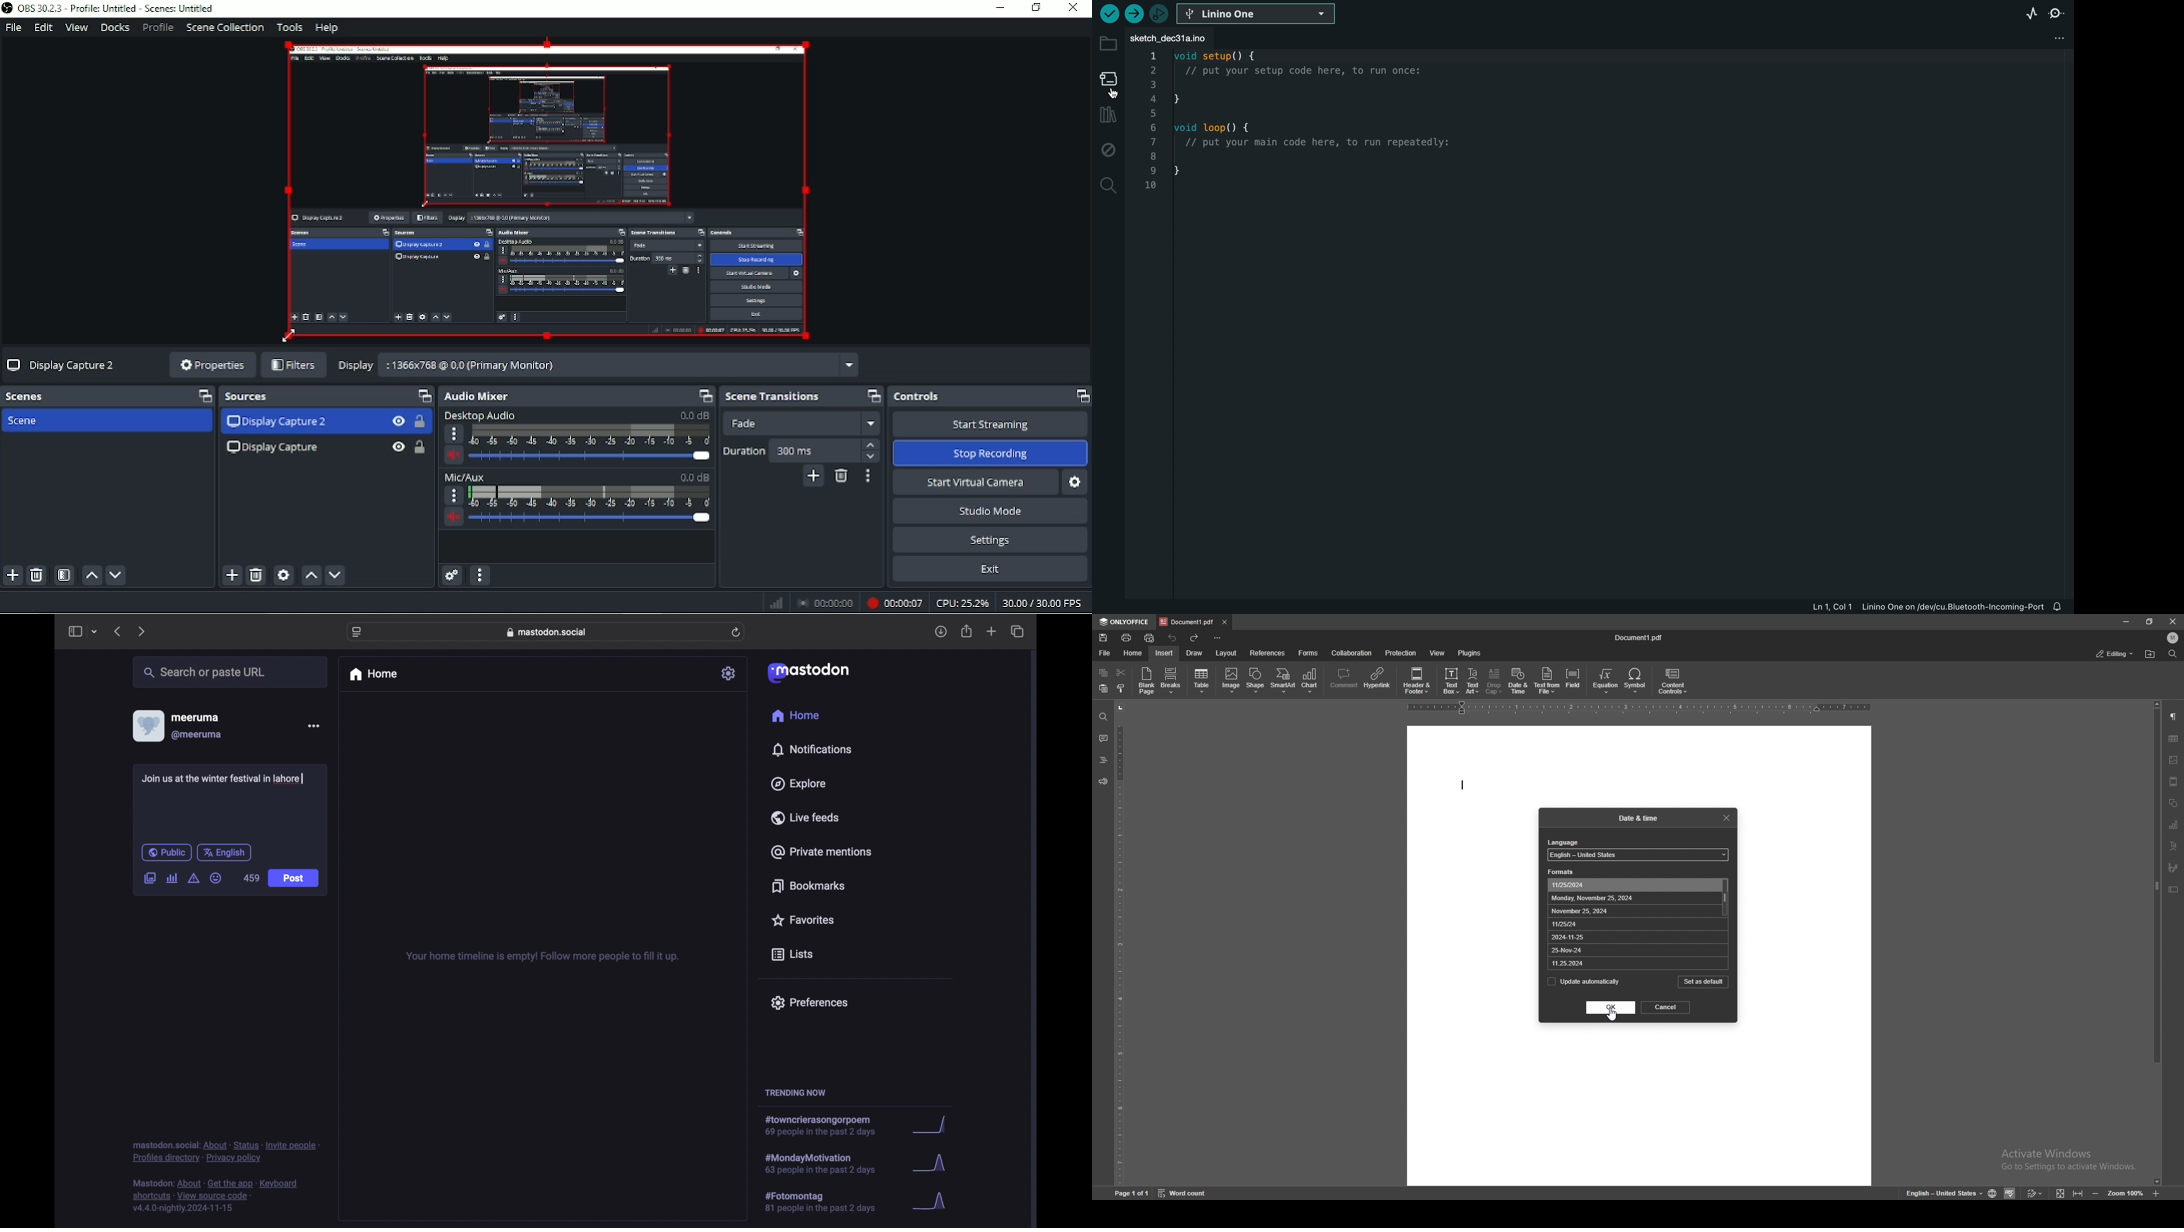 The height and width of the screenshot is (1232, 2184). What do you see at coordinates (150, 879) in the screenshot?
I see `add image` at bounding box center [150, 879].